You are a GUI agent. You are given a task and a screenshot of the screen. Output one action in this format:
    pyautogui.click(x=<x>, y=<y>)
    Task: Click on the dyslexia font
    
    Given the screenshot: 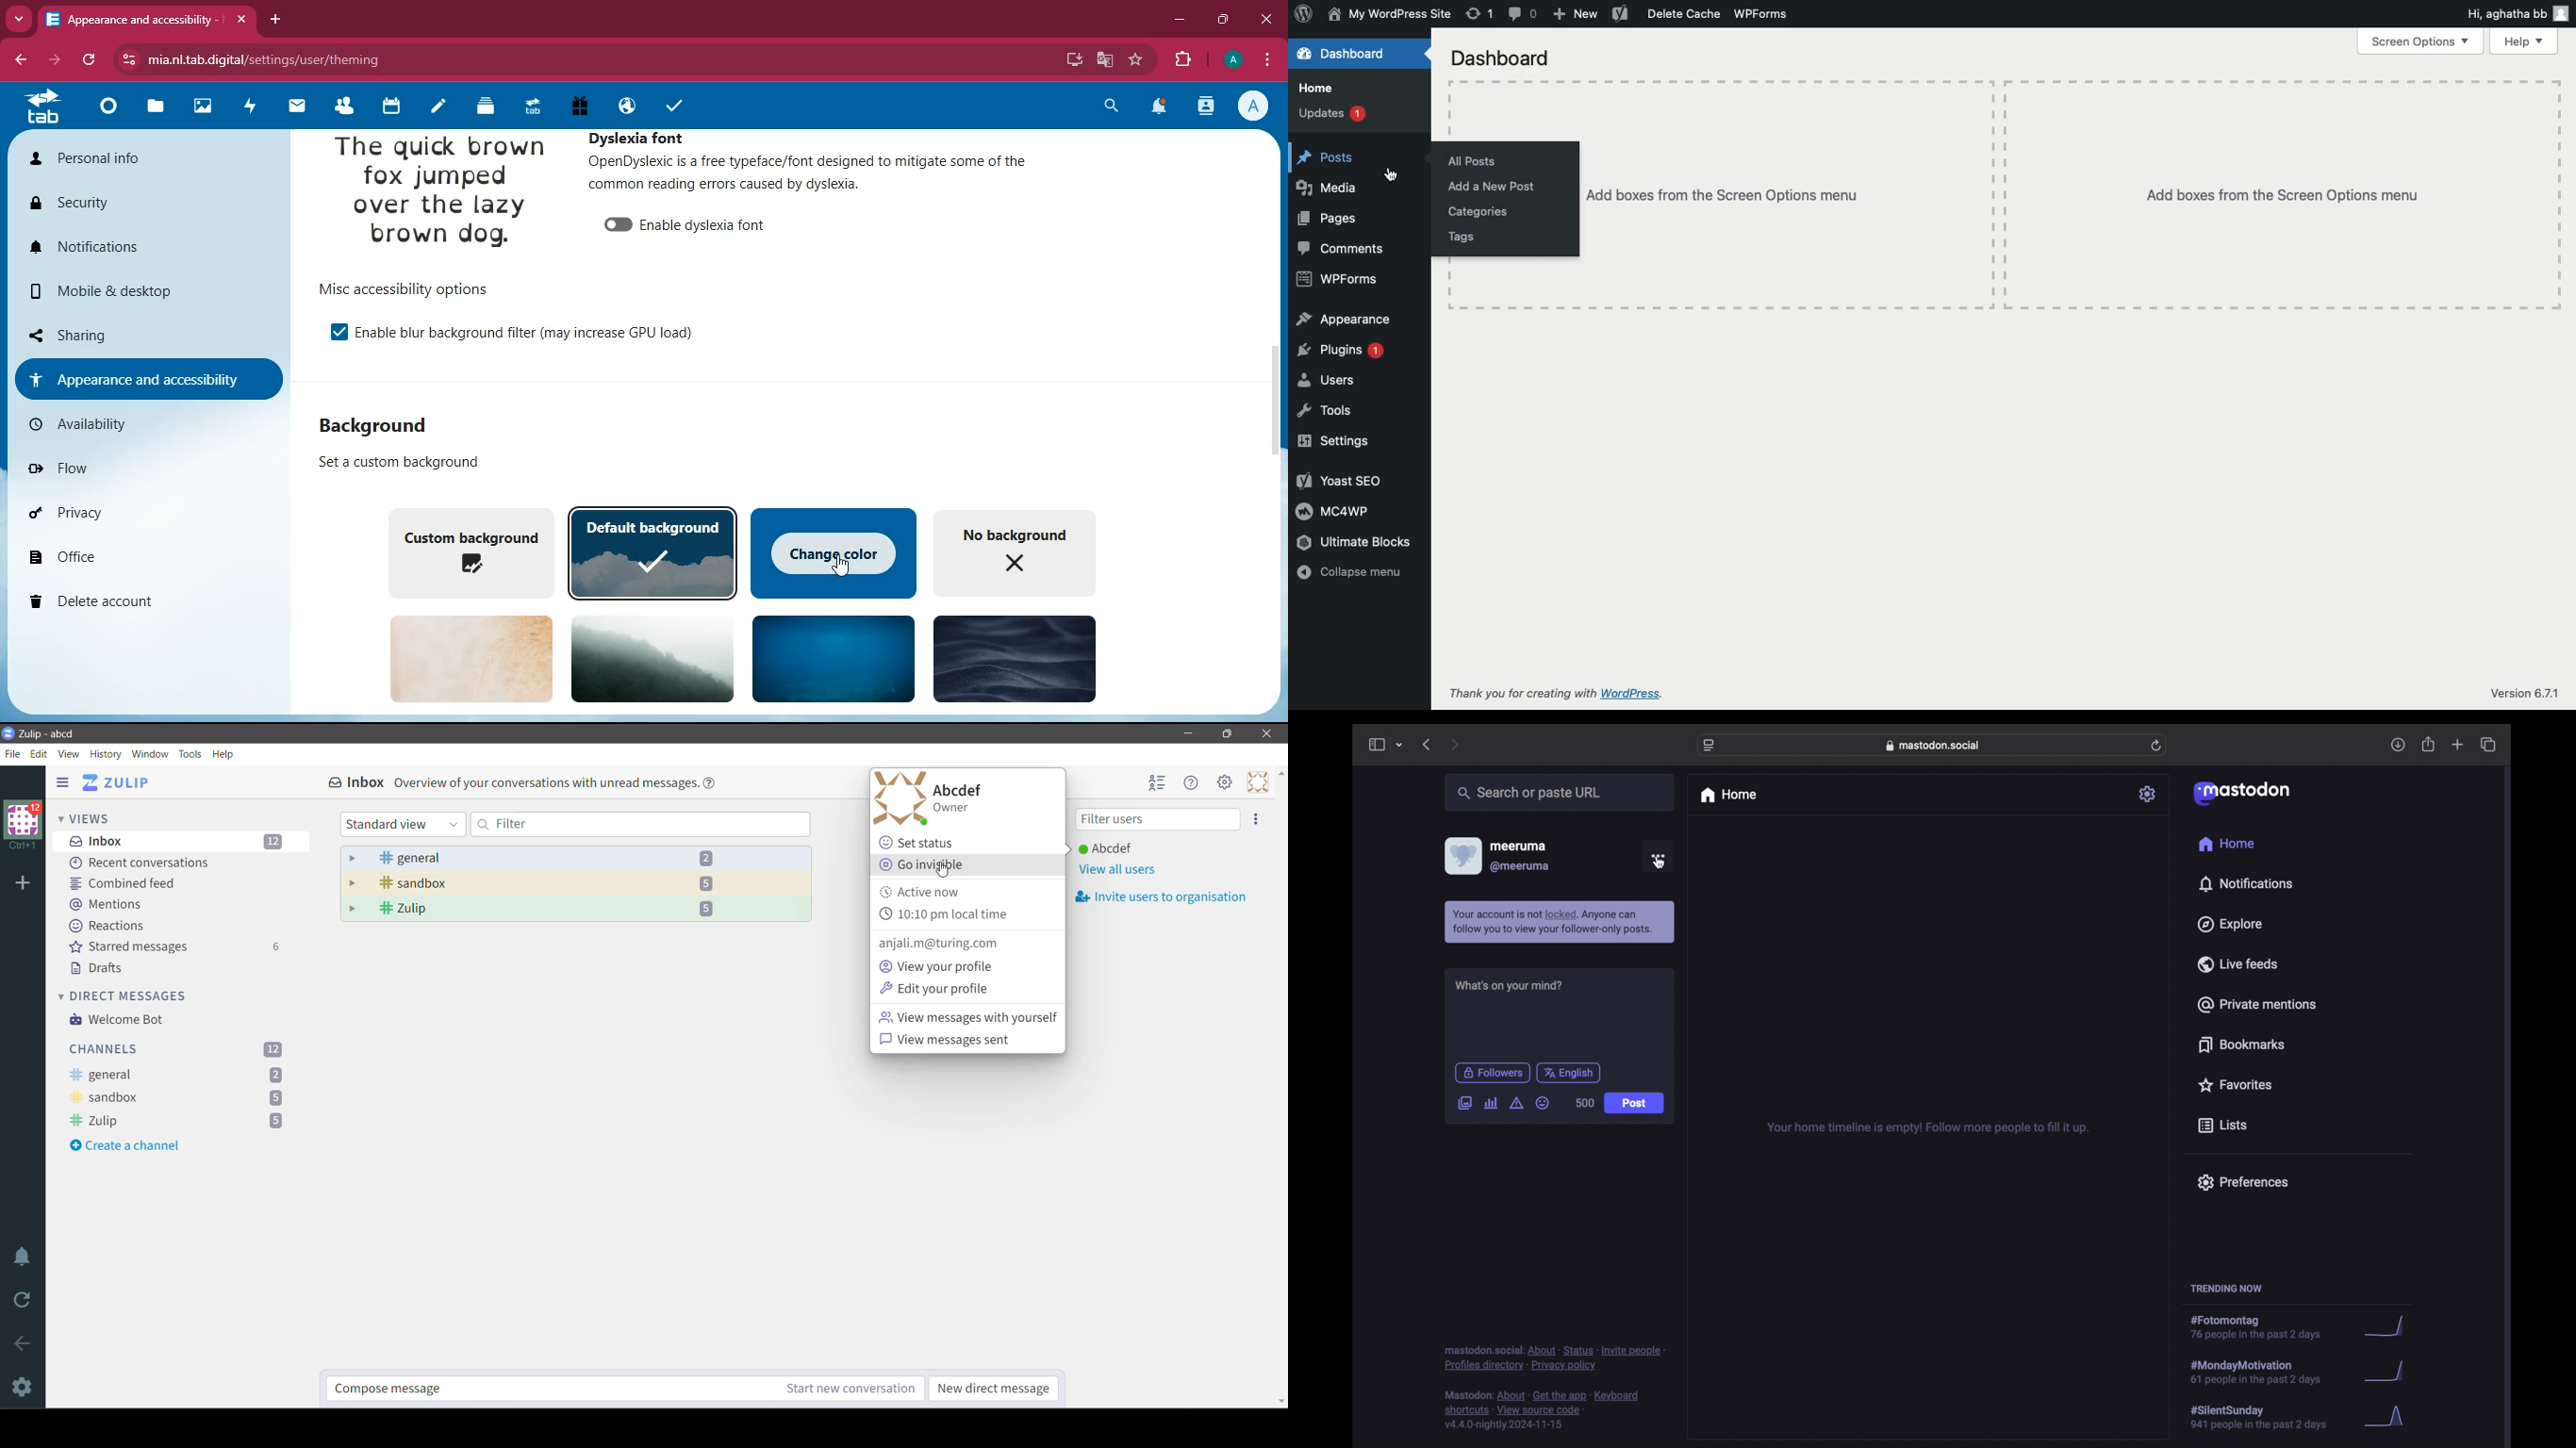 What is the action you would take?
    pyautogui.click(x=642, y=138)
    